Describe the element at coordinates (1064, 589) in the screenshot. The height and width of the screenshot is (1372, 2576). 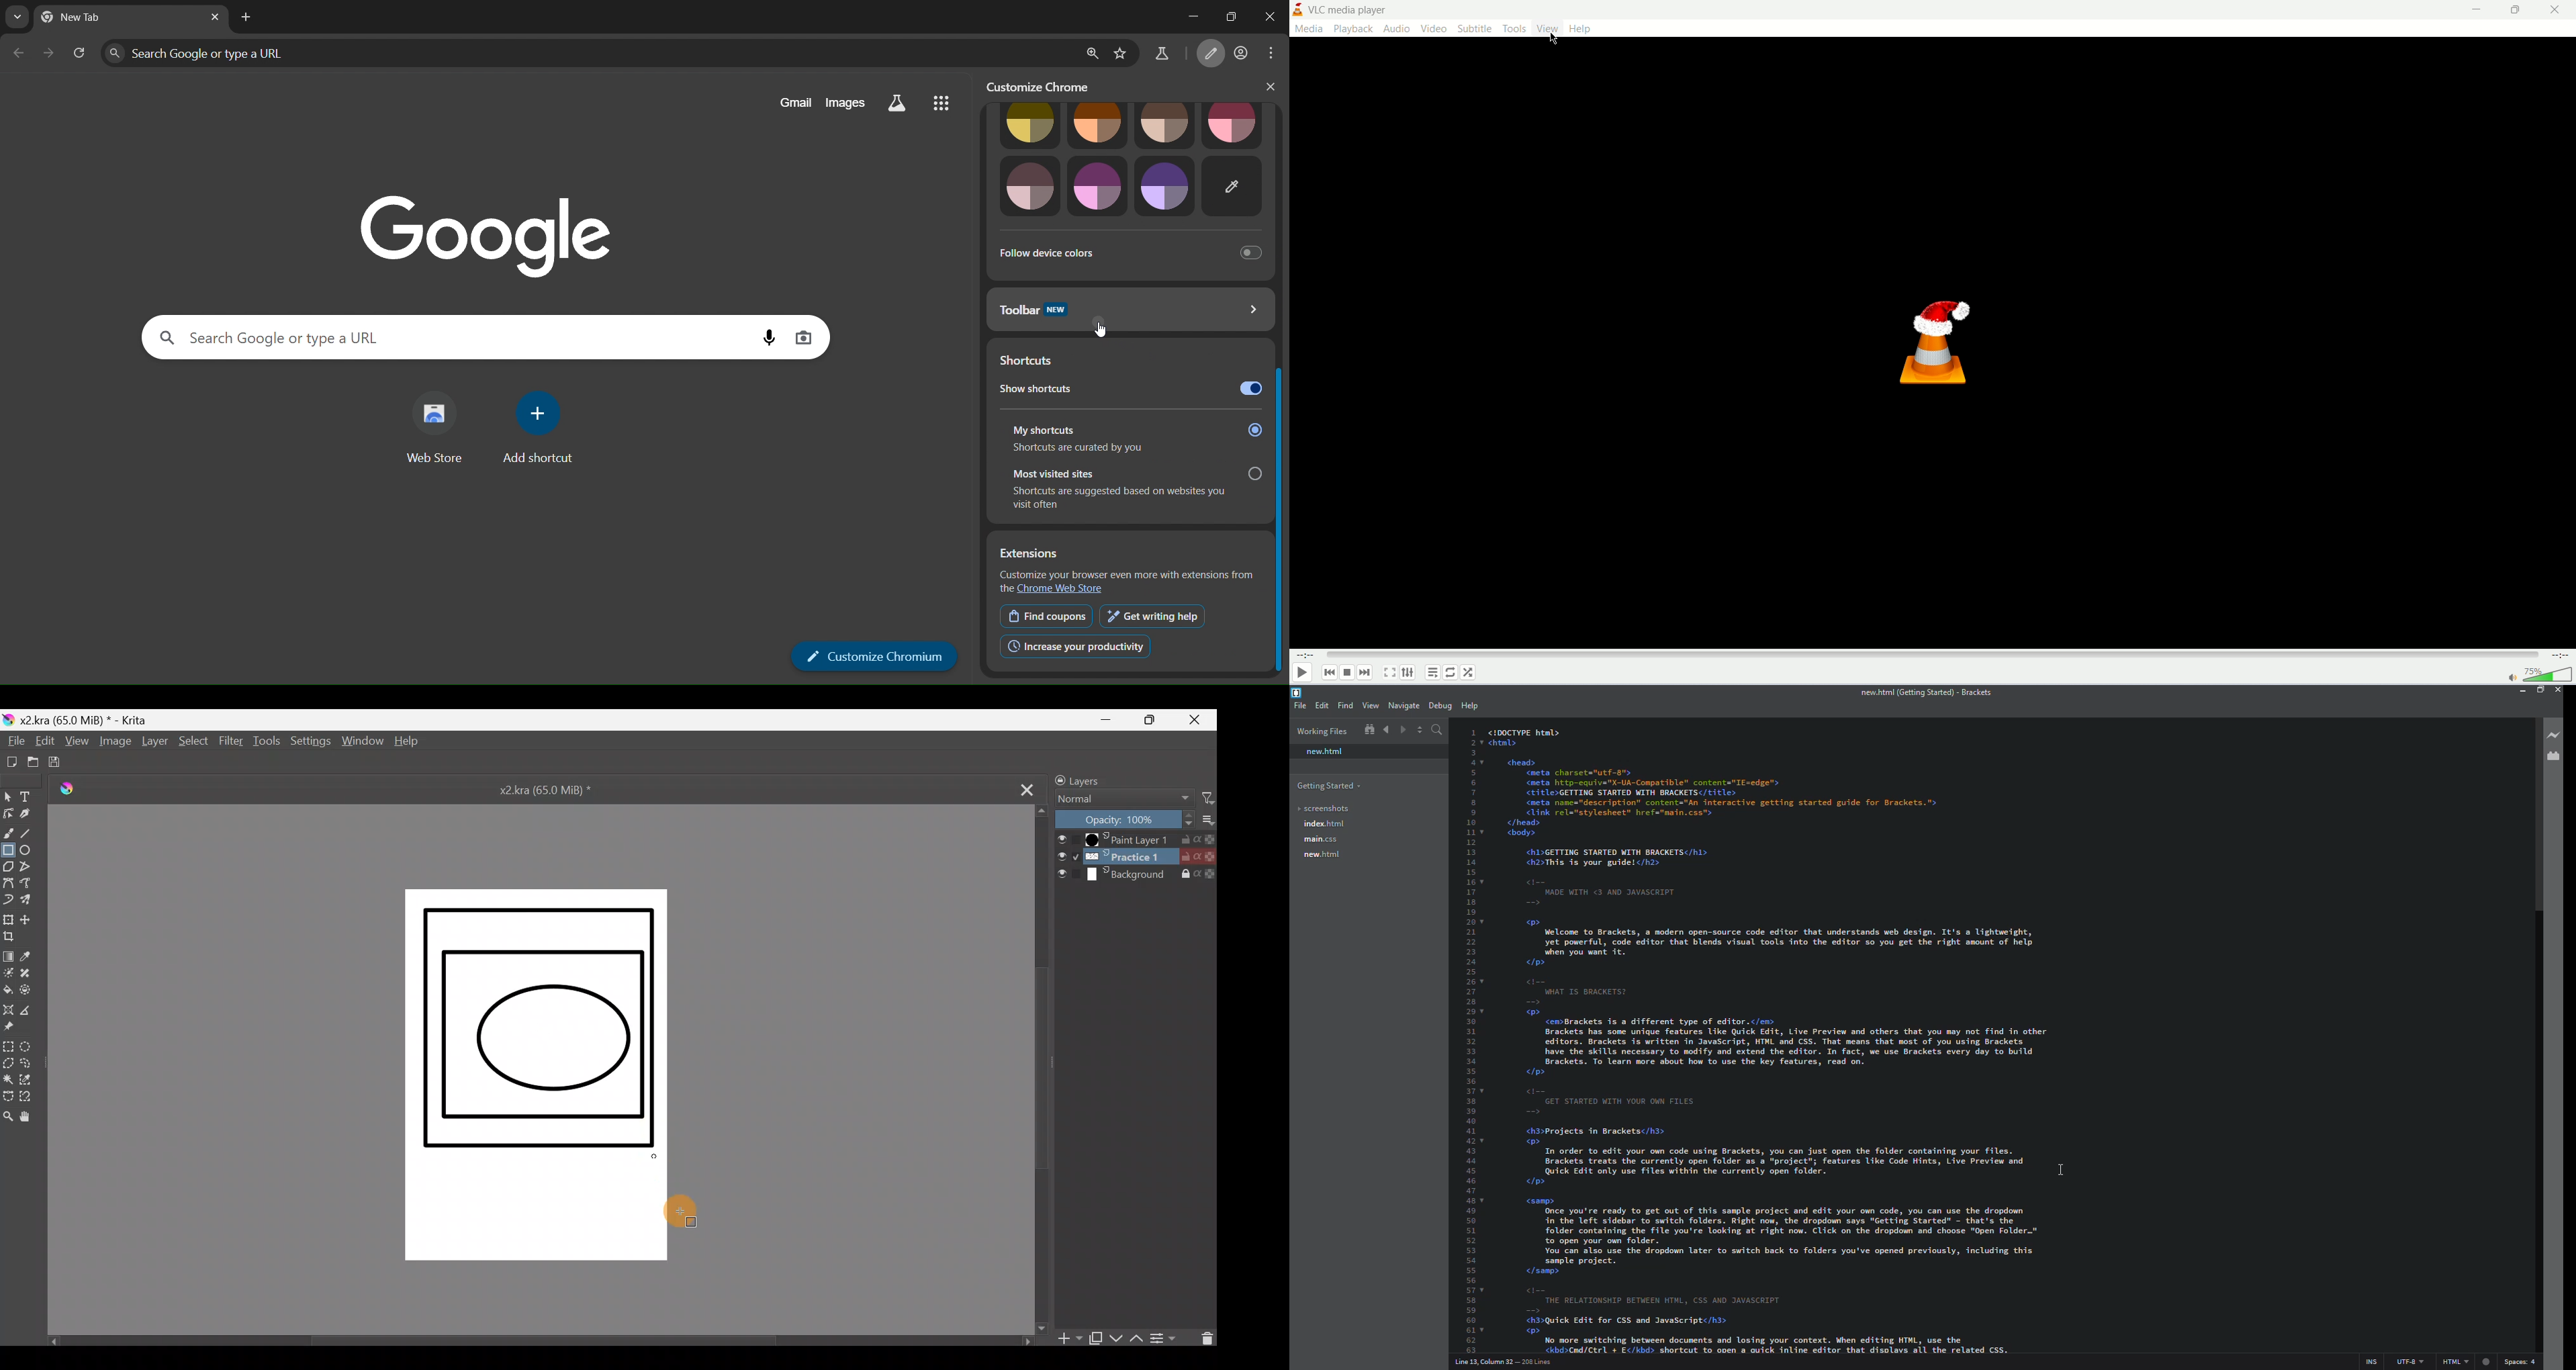
I see `Chrome Web Store` at that location.